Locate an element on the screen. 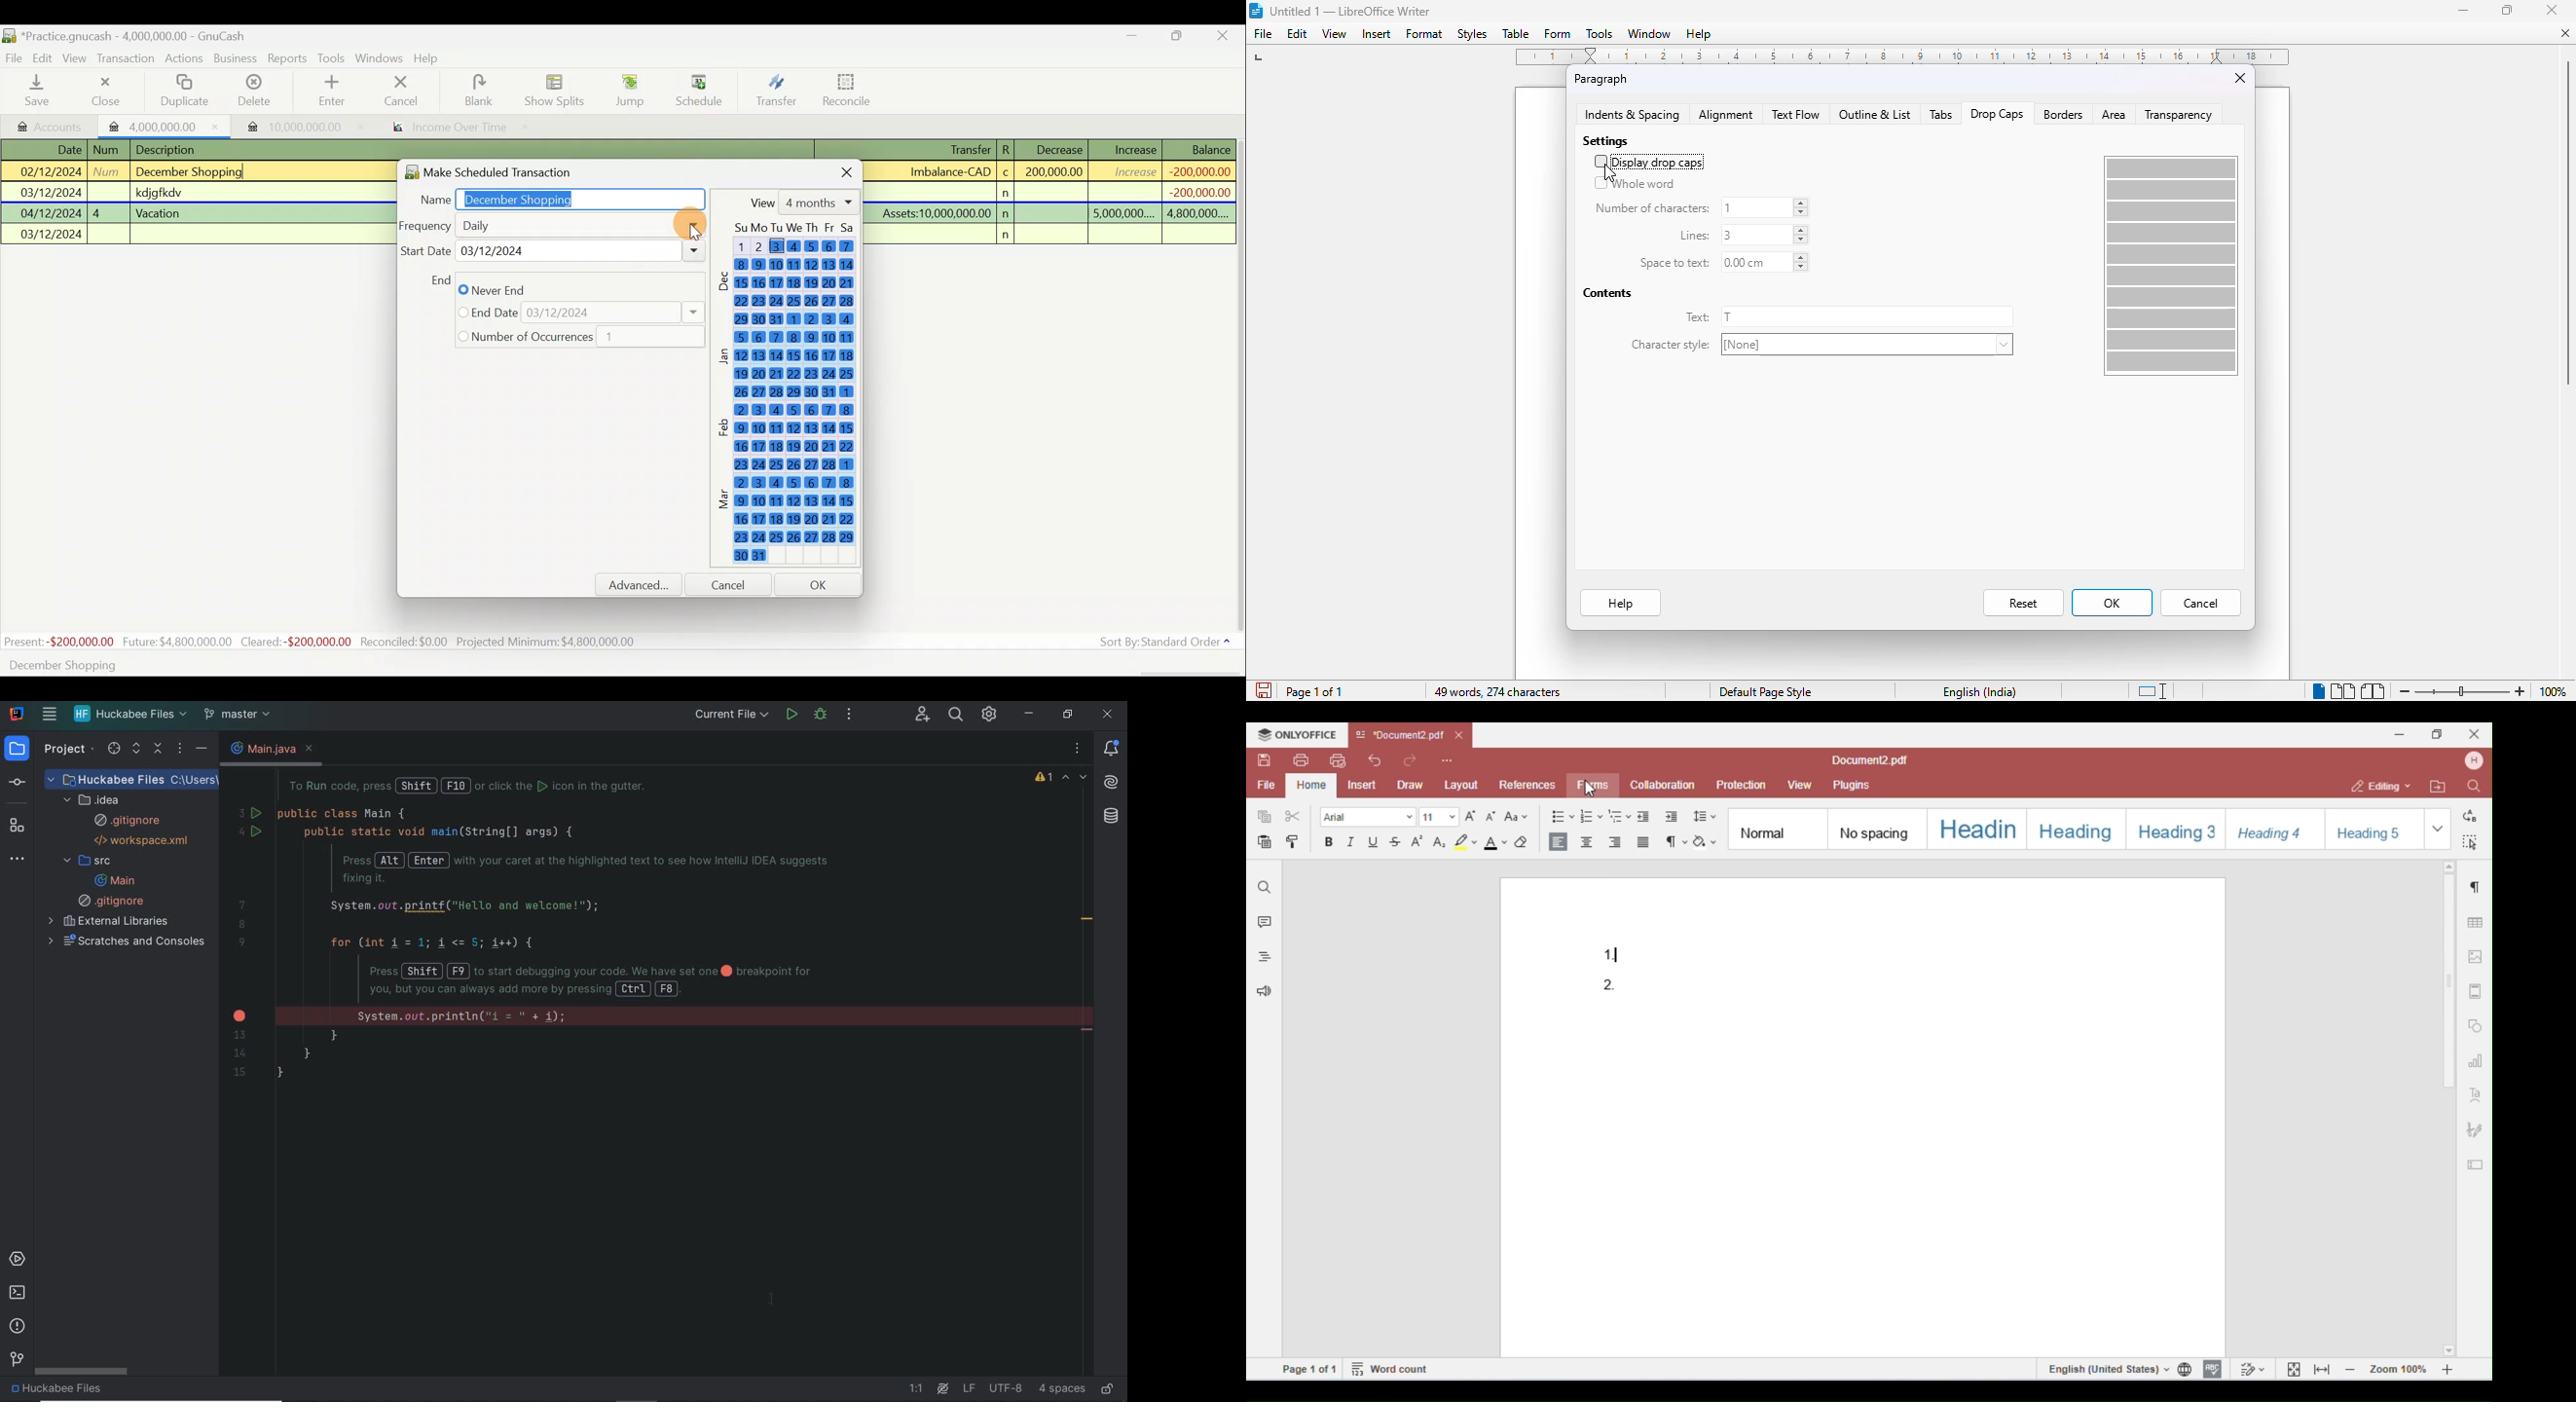  Show splits is located at coordinates (558, 90).